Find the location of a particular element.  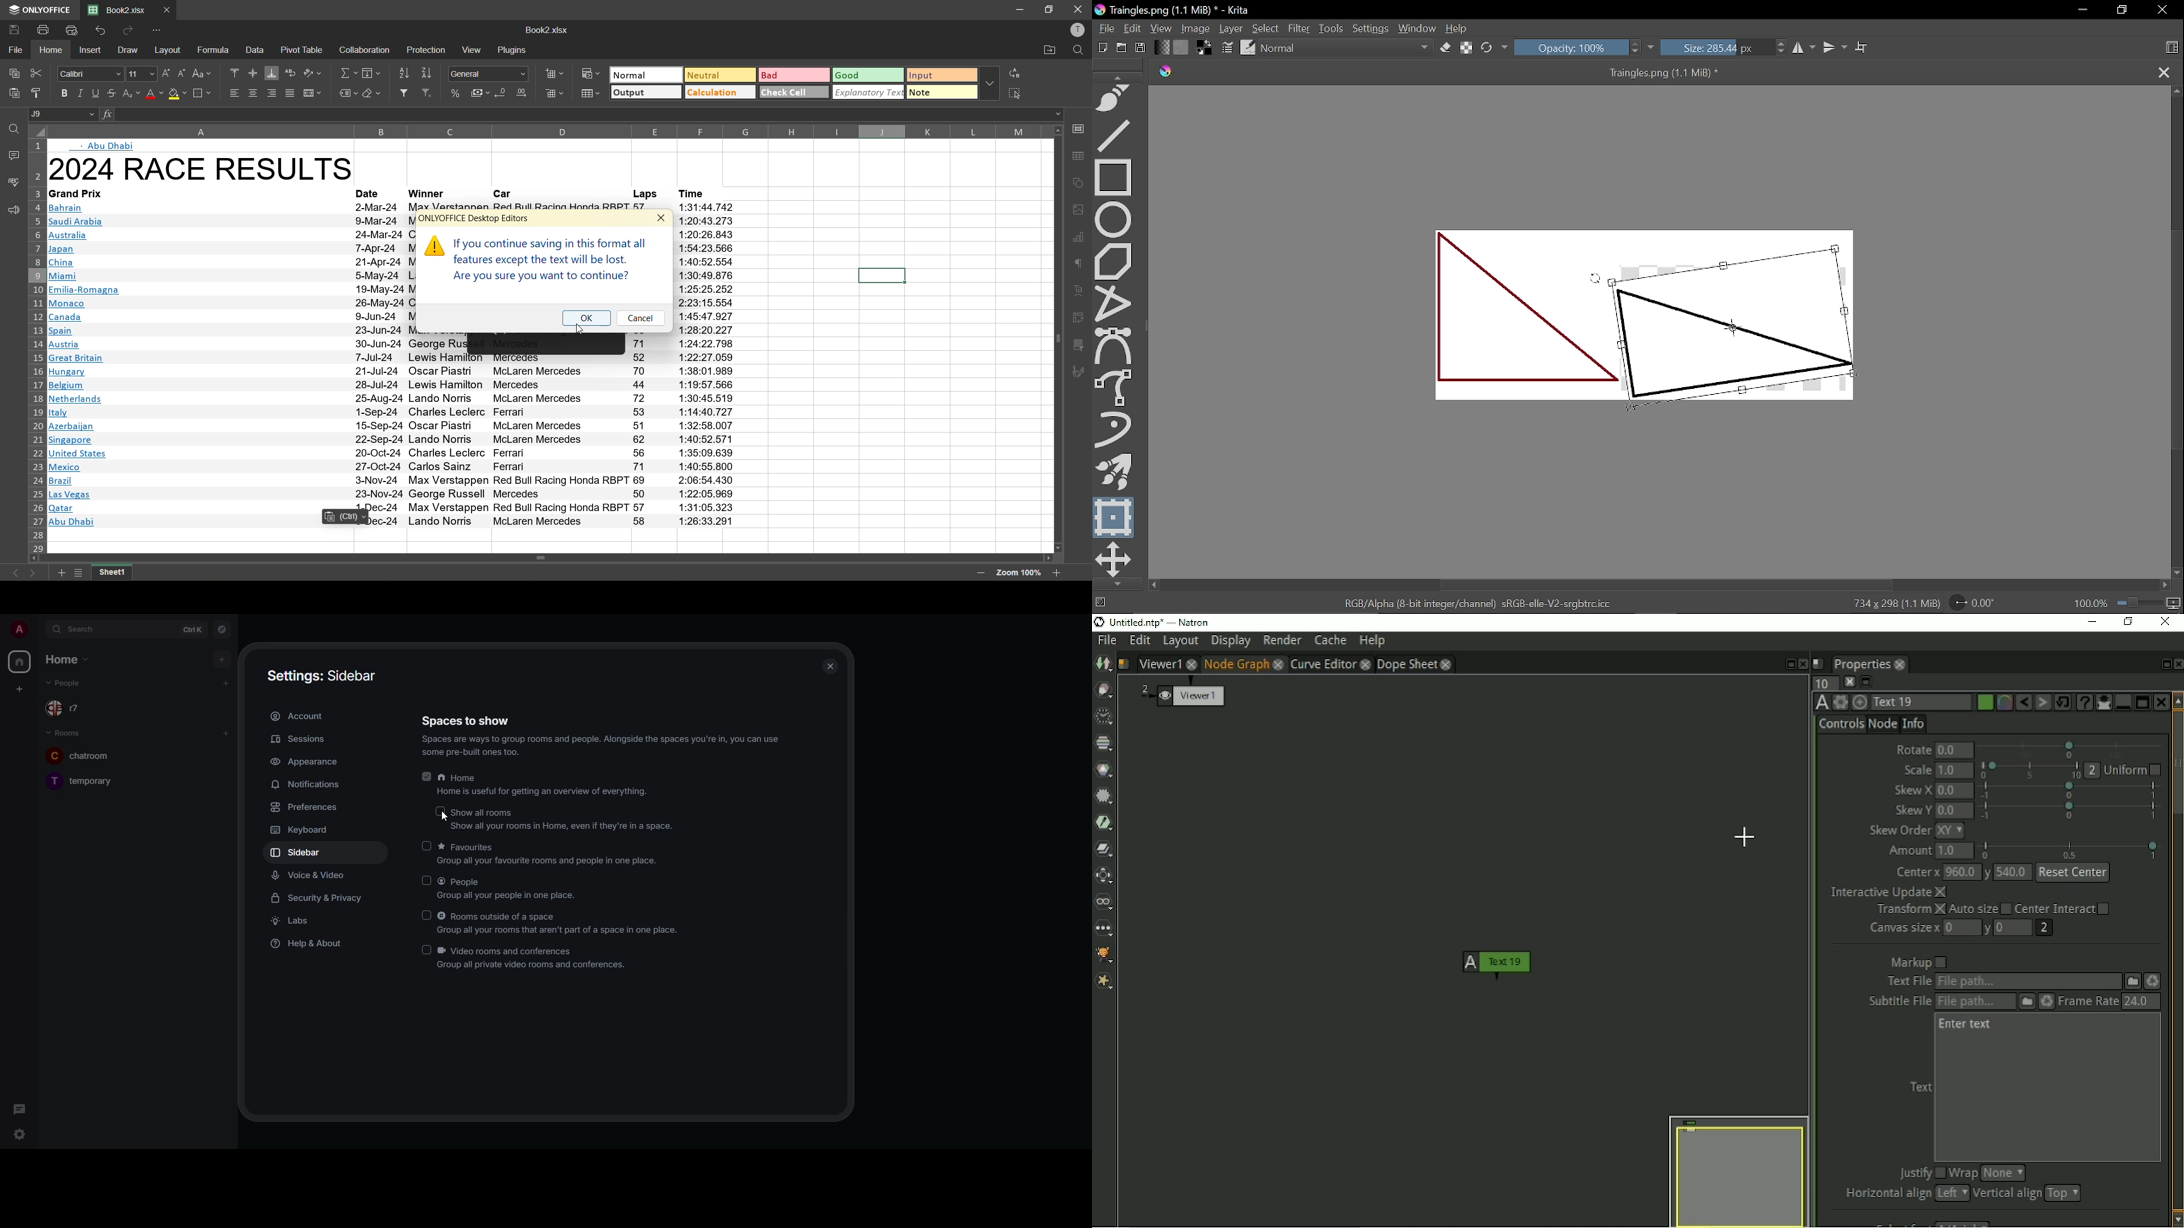

Spaces to show is located at coordinates (468, 719).